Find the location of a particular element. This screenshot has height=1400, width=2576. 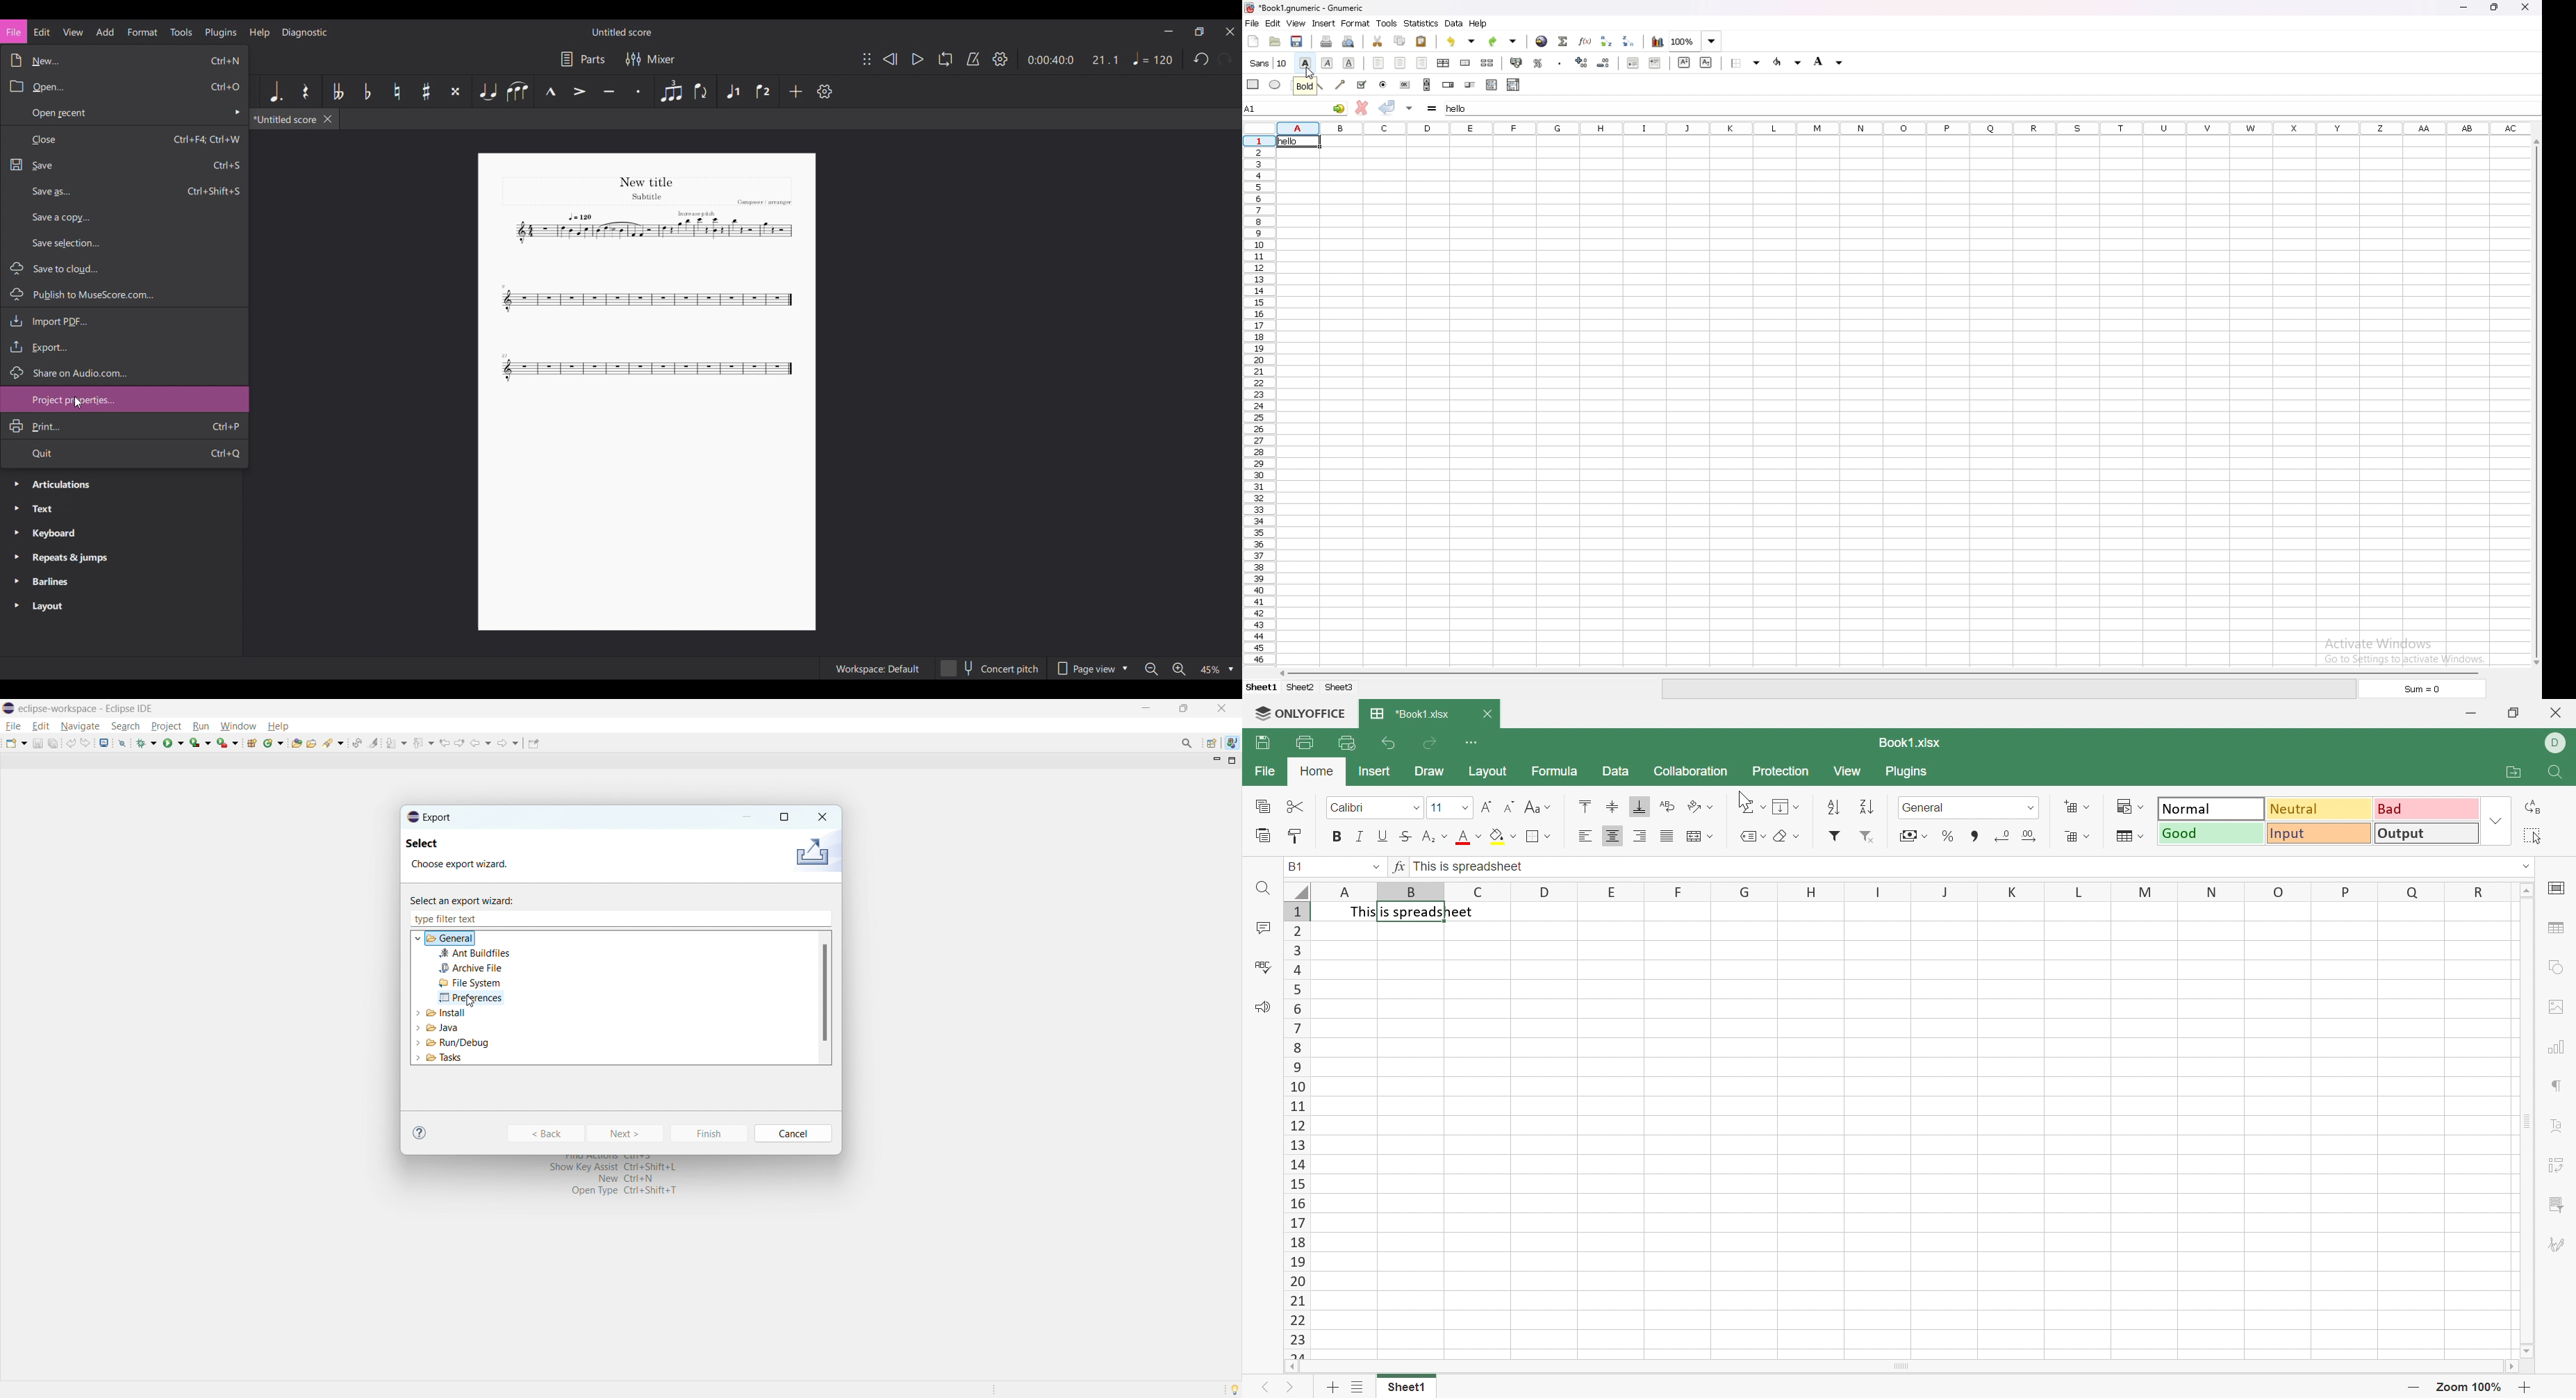

close is located at coordinates (2525, 7).